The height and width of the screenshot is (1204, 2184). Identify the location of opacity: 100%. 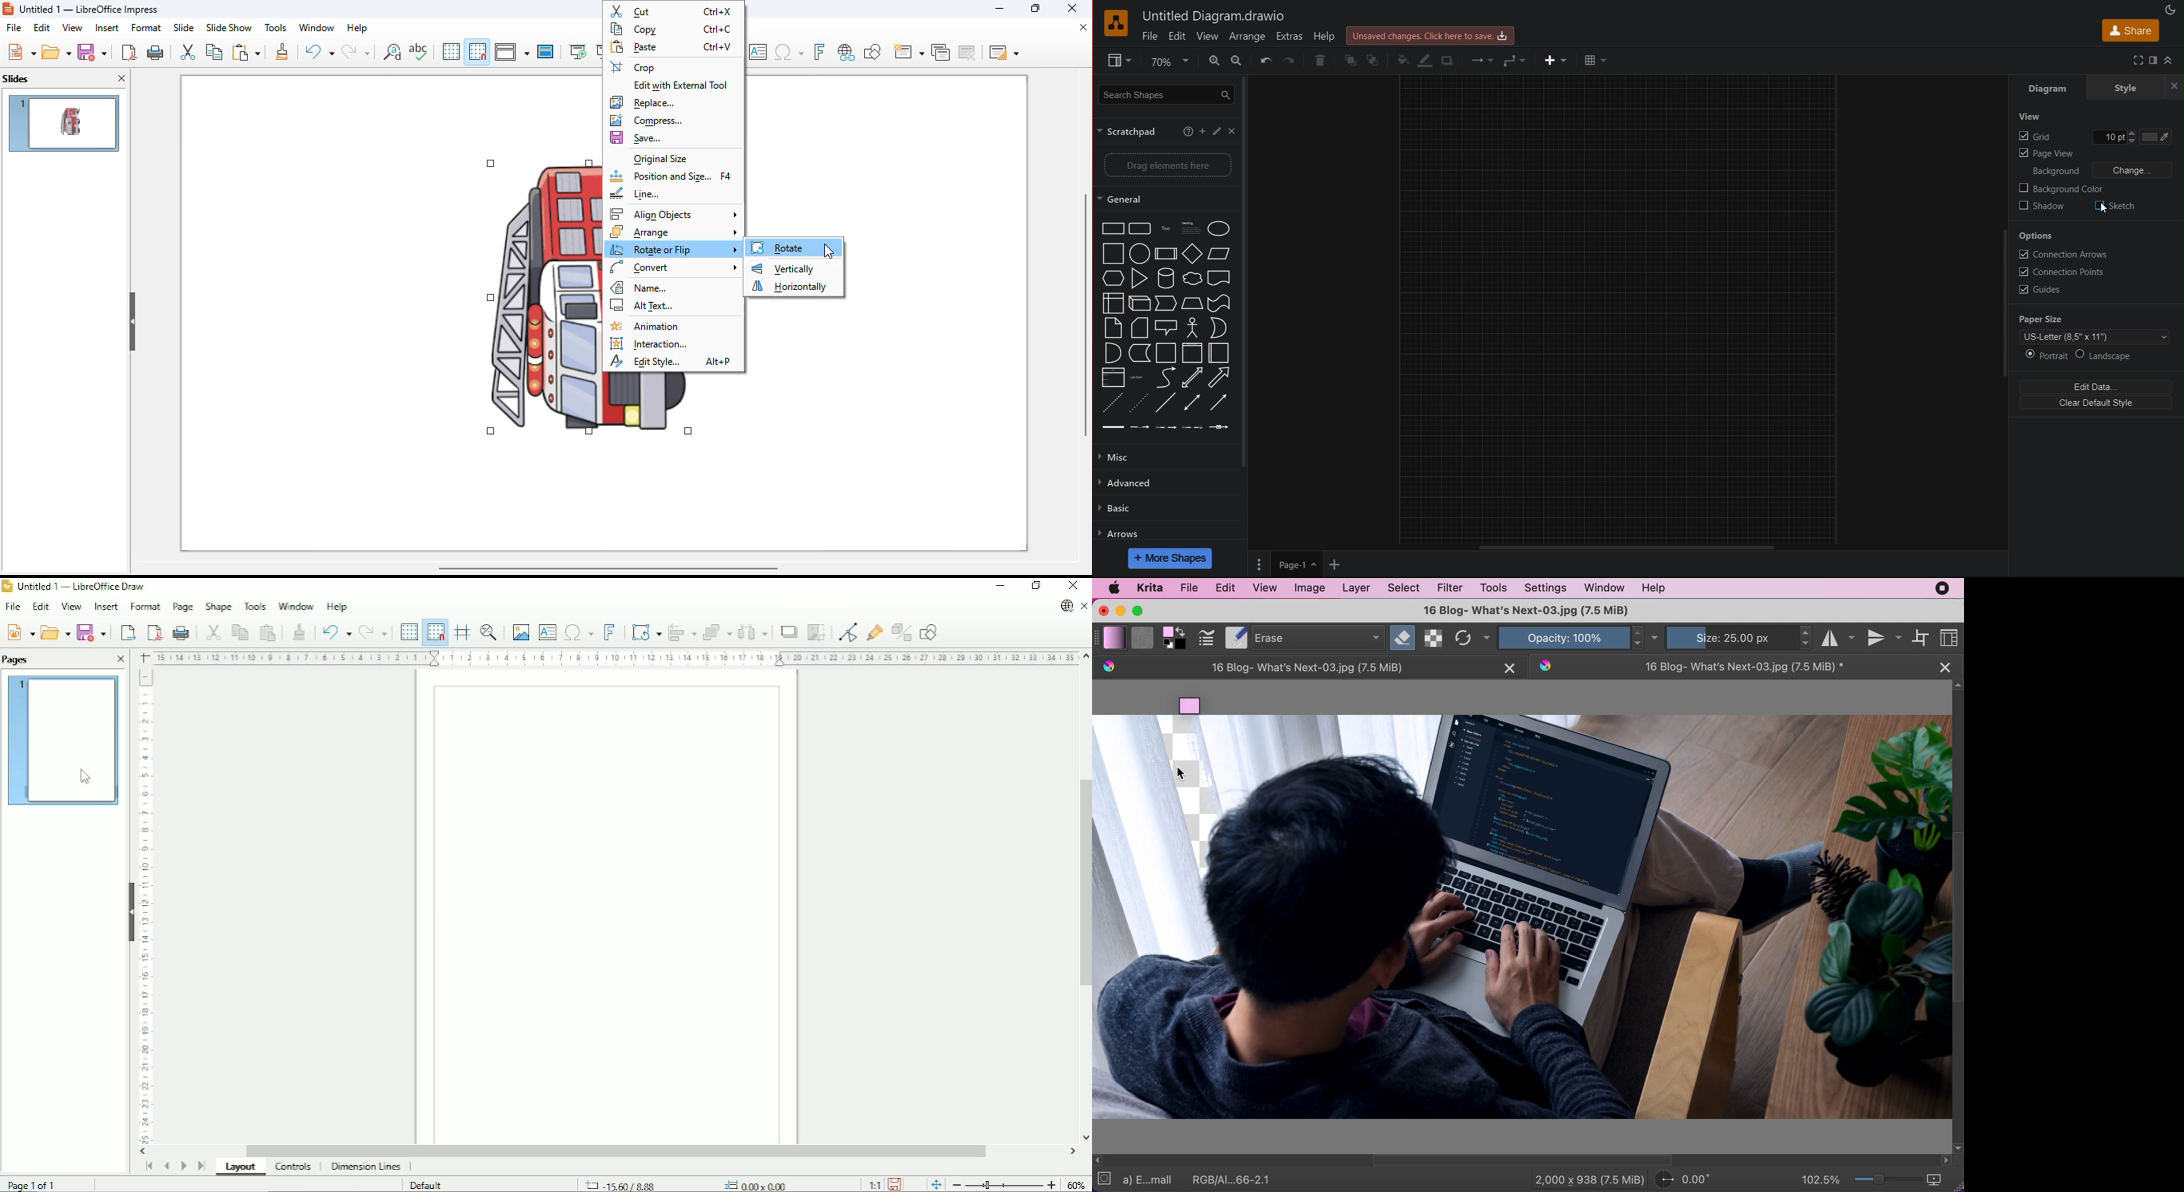
(1562, 637).